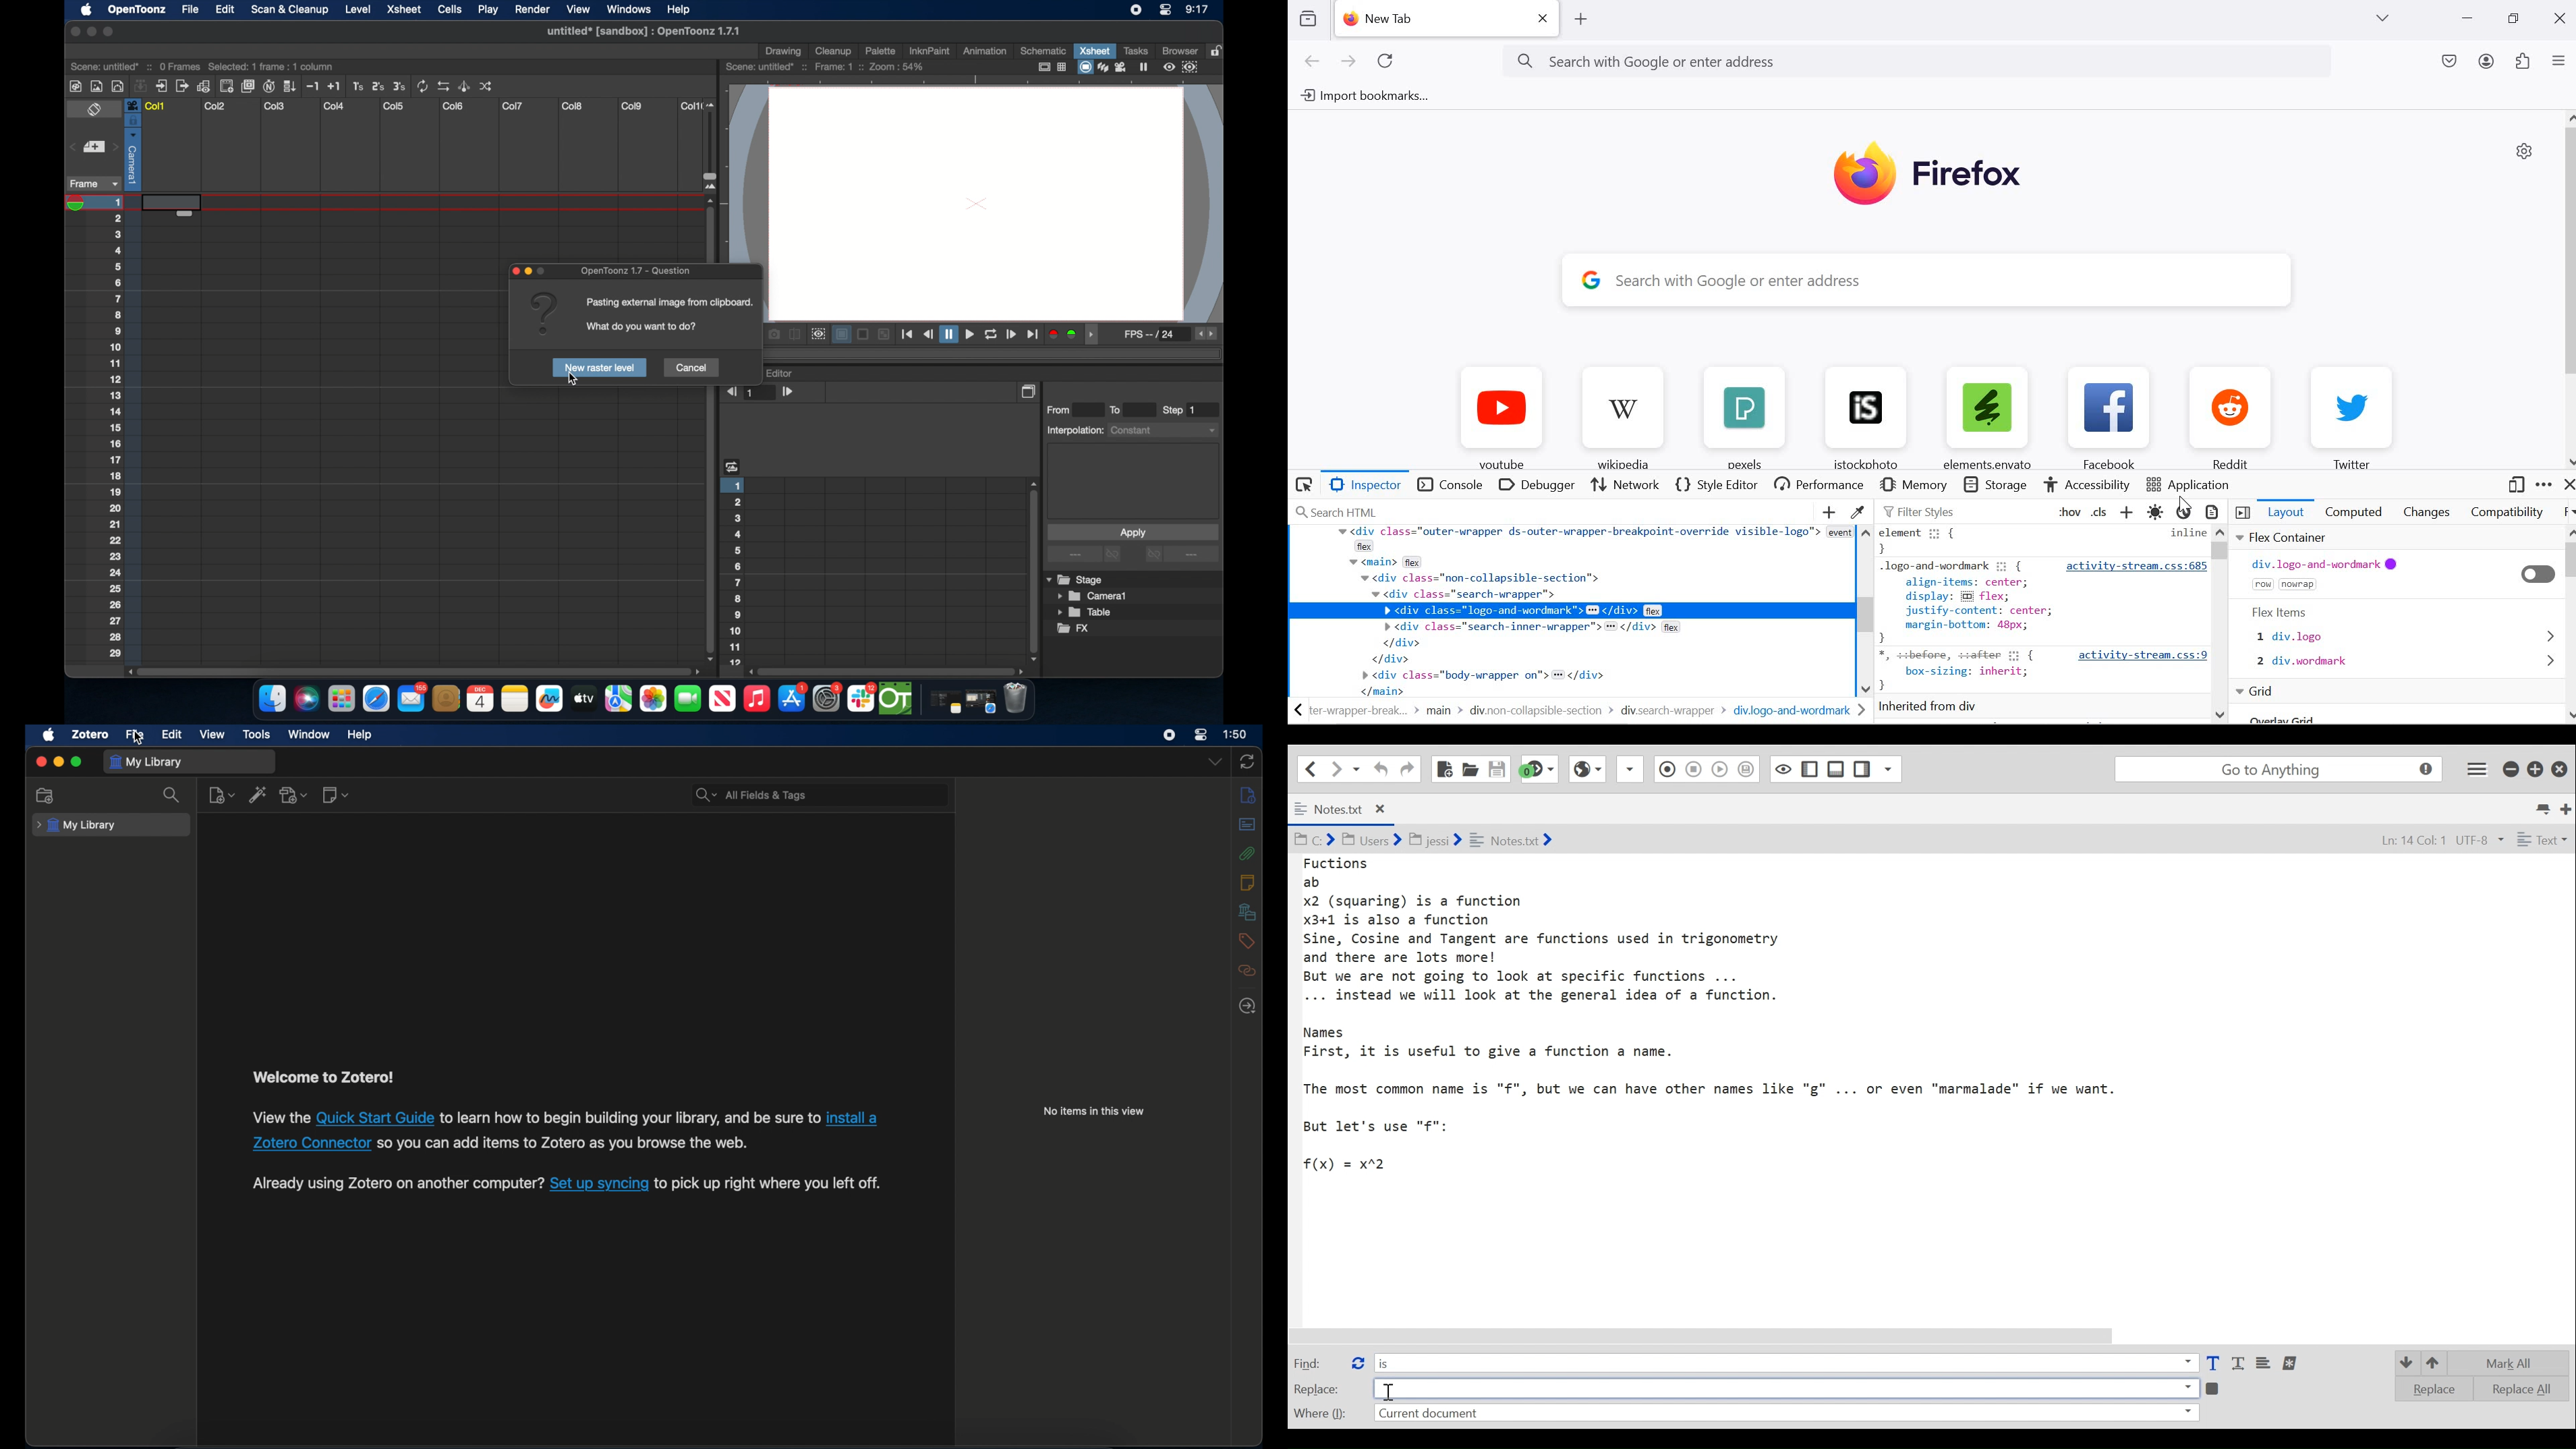 This screenshot has width=2576, height=1456. What do you see at coordinates (221, 794) in the screenshot?
I see `new item` at bounding box center [221, 794].